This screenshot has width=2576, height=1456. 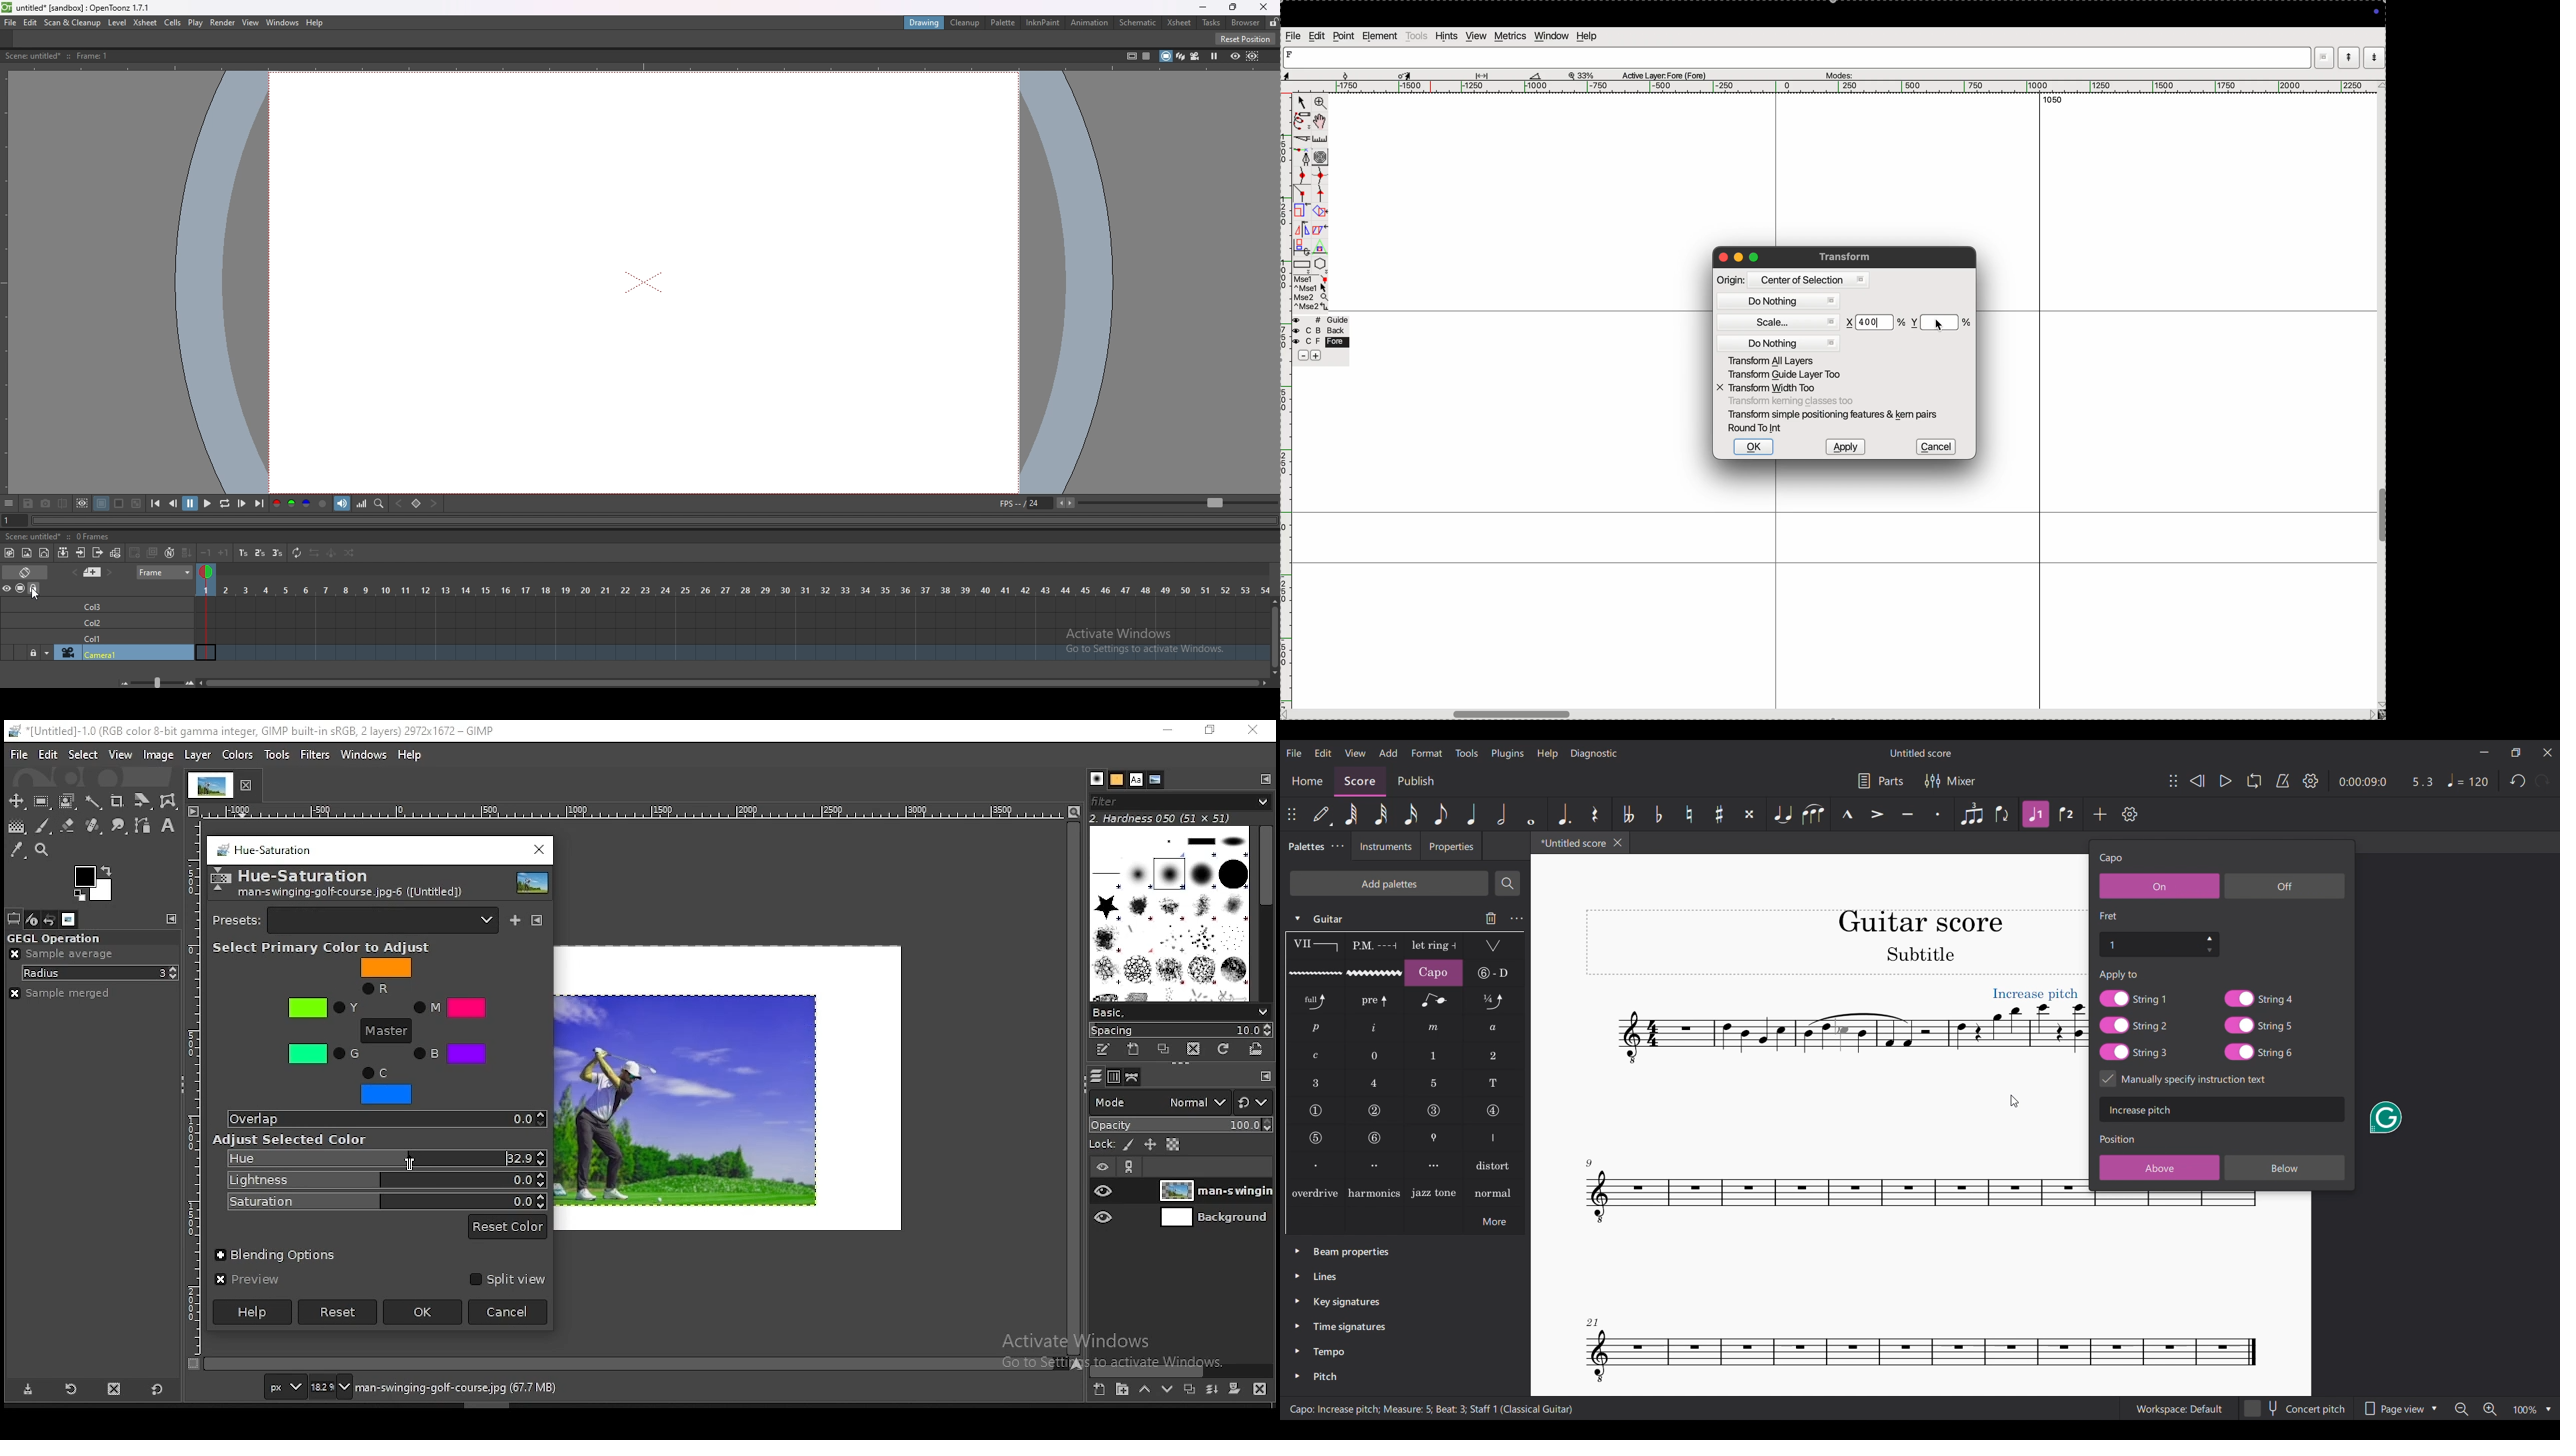 What do you see at coordinates (280, 1256) in the screenshot?
I see `blending options` at bounding box center [280, 1256].